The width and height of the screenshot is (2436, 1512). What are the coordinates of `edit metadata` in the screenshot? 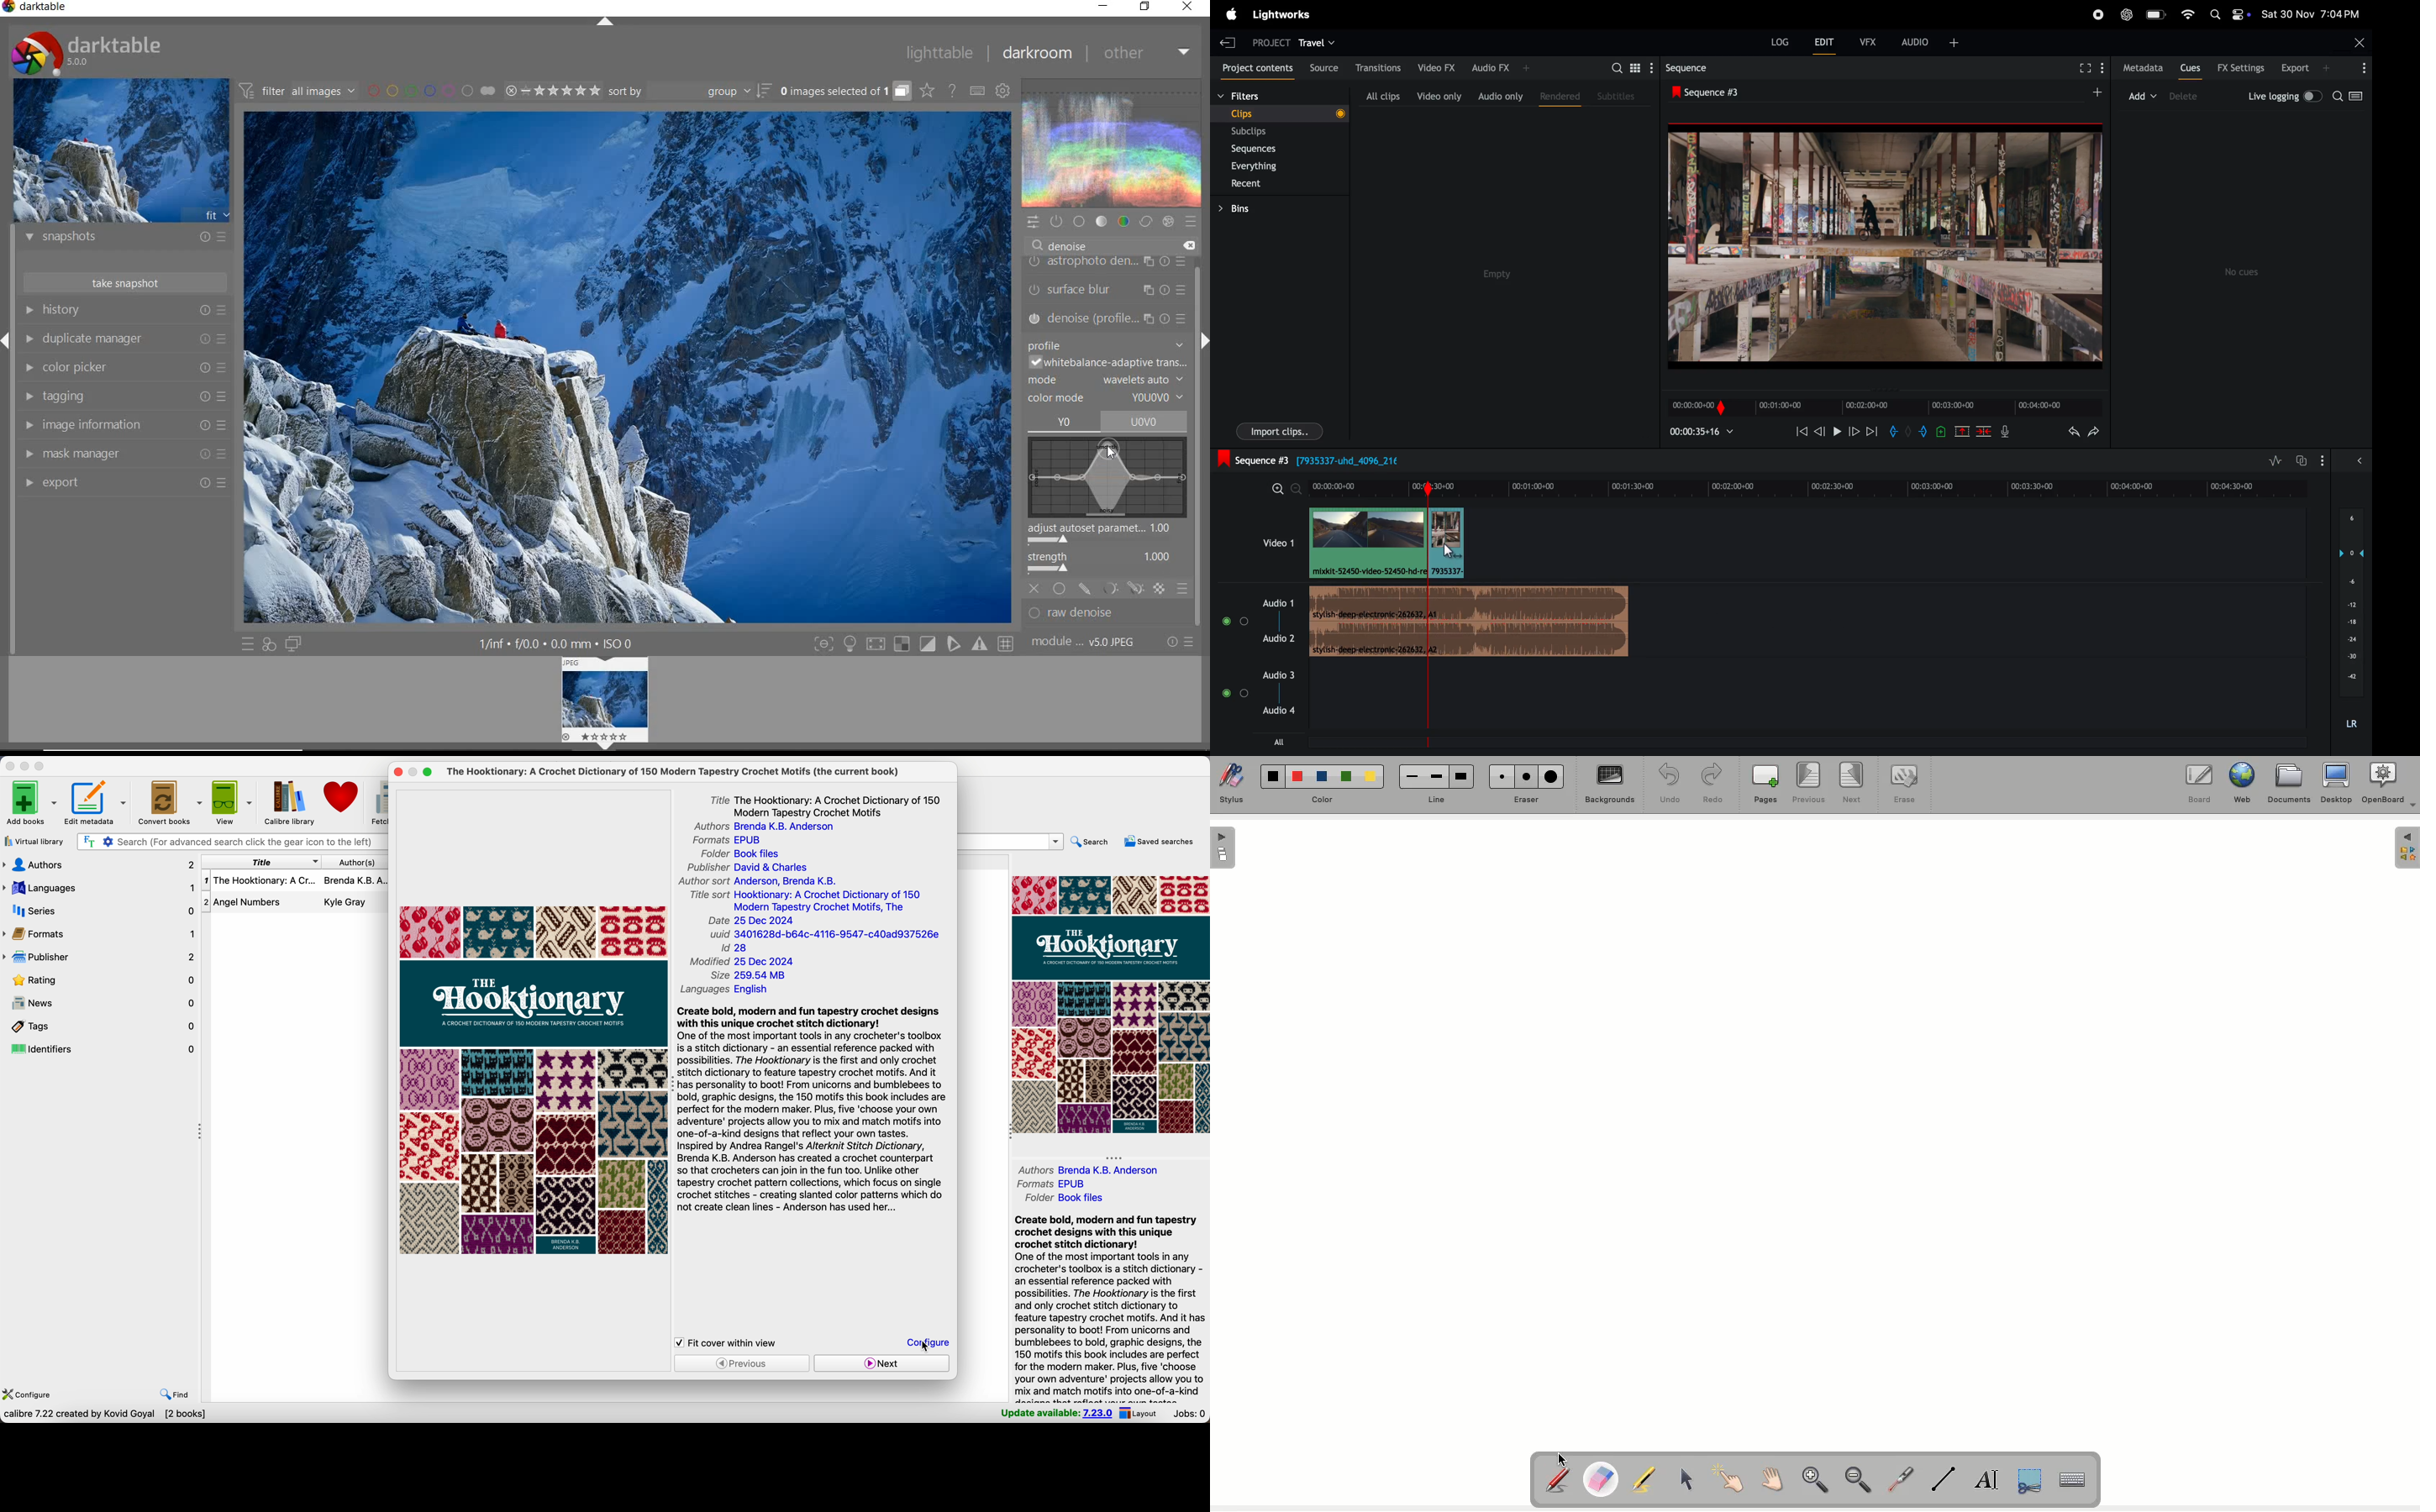 It's located at (96, 803).